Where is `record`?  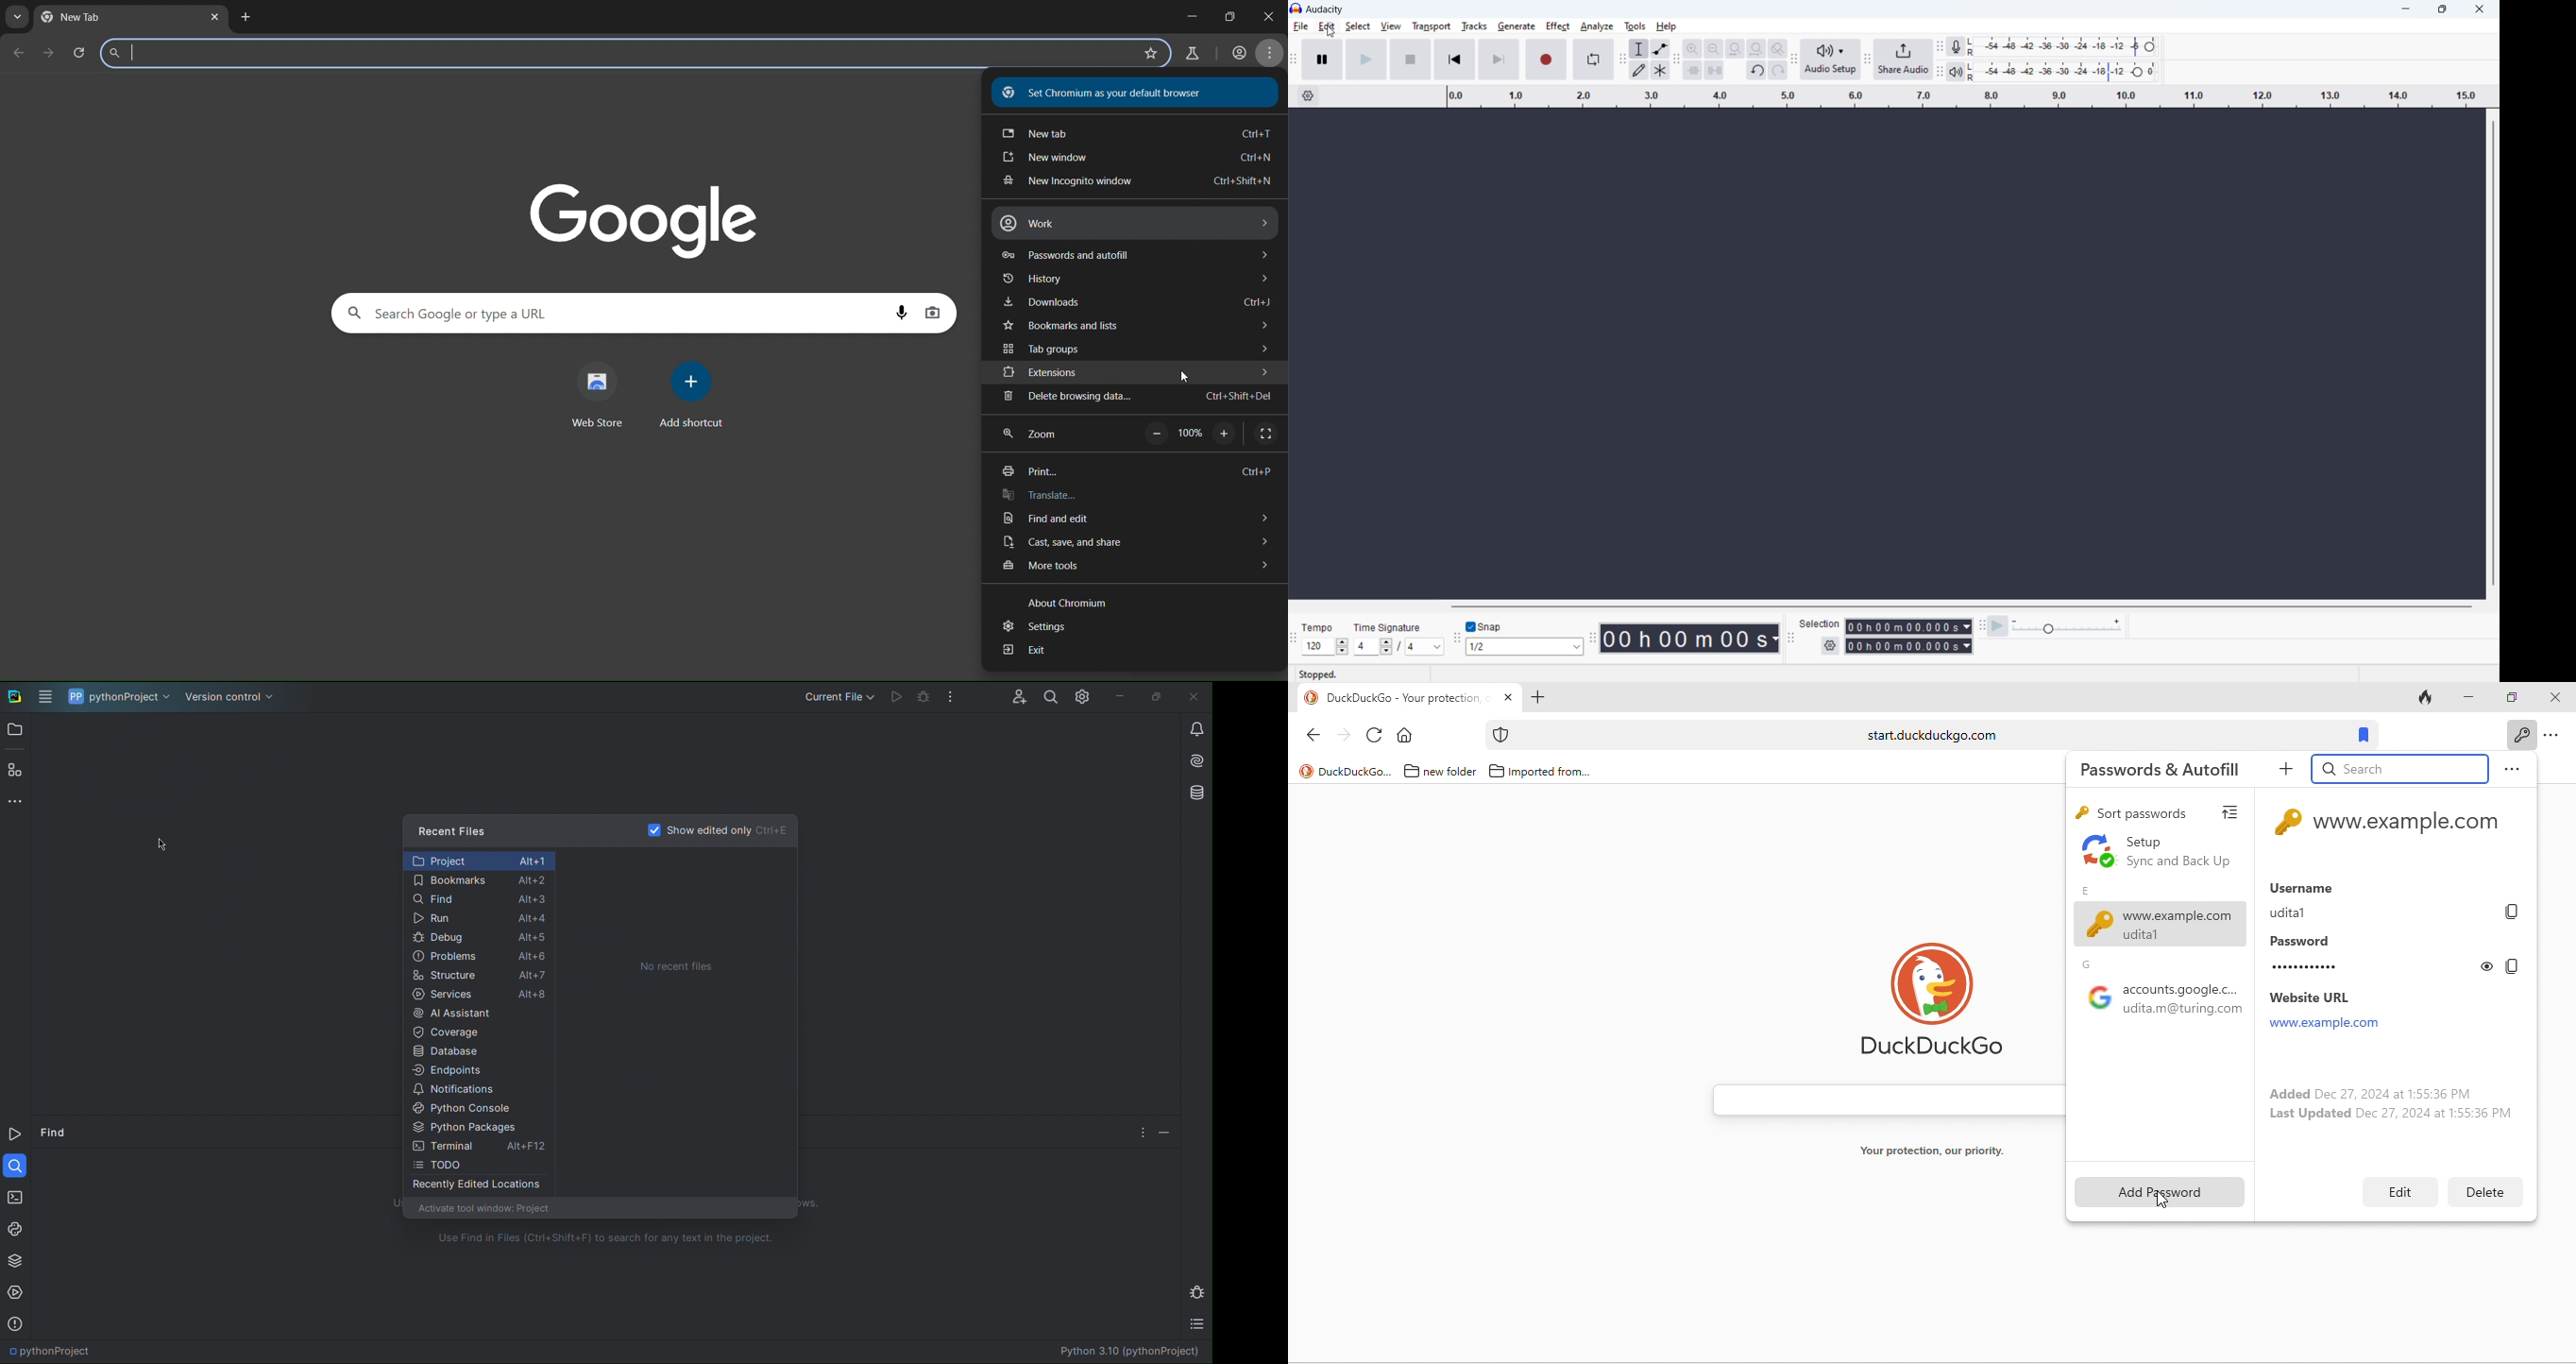
record is located at coordinates (1546, 59).